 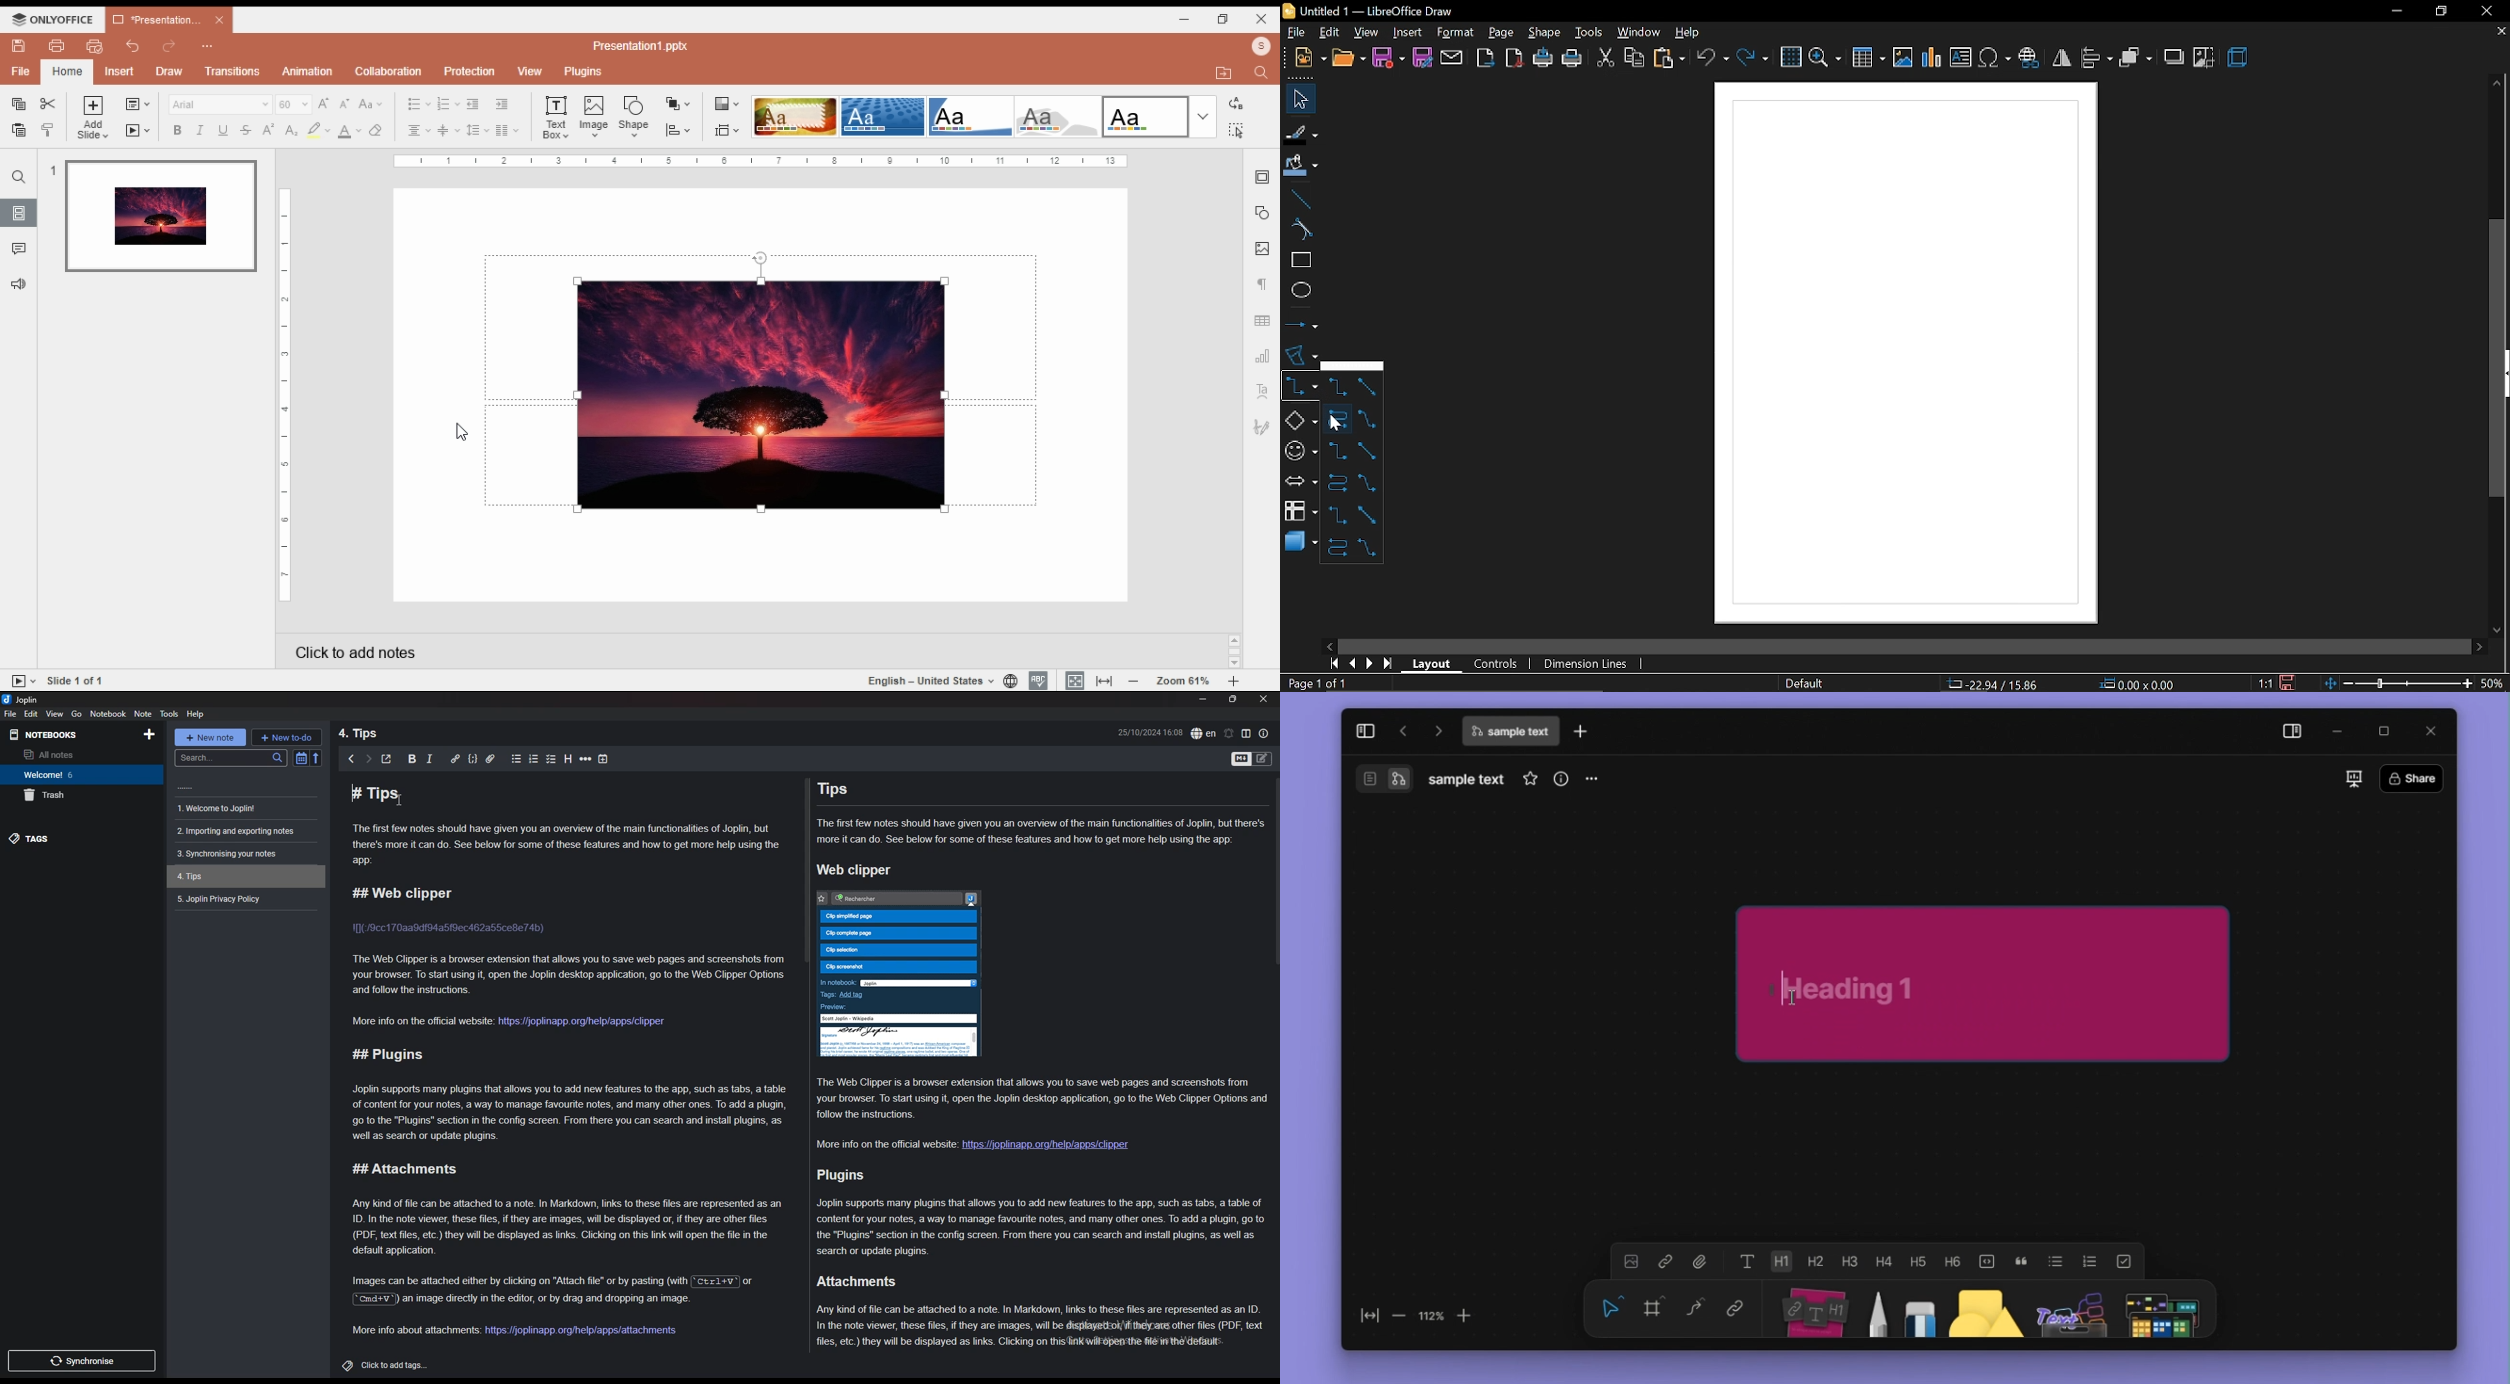 I want to click on Insert hyperlink, so click(x=2029, y=60).